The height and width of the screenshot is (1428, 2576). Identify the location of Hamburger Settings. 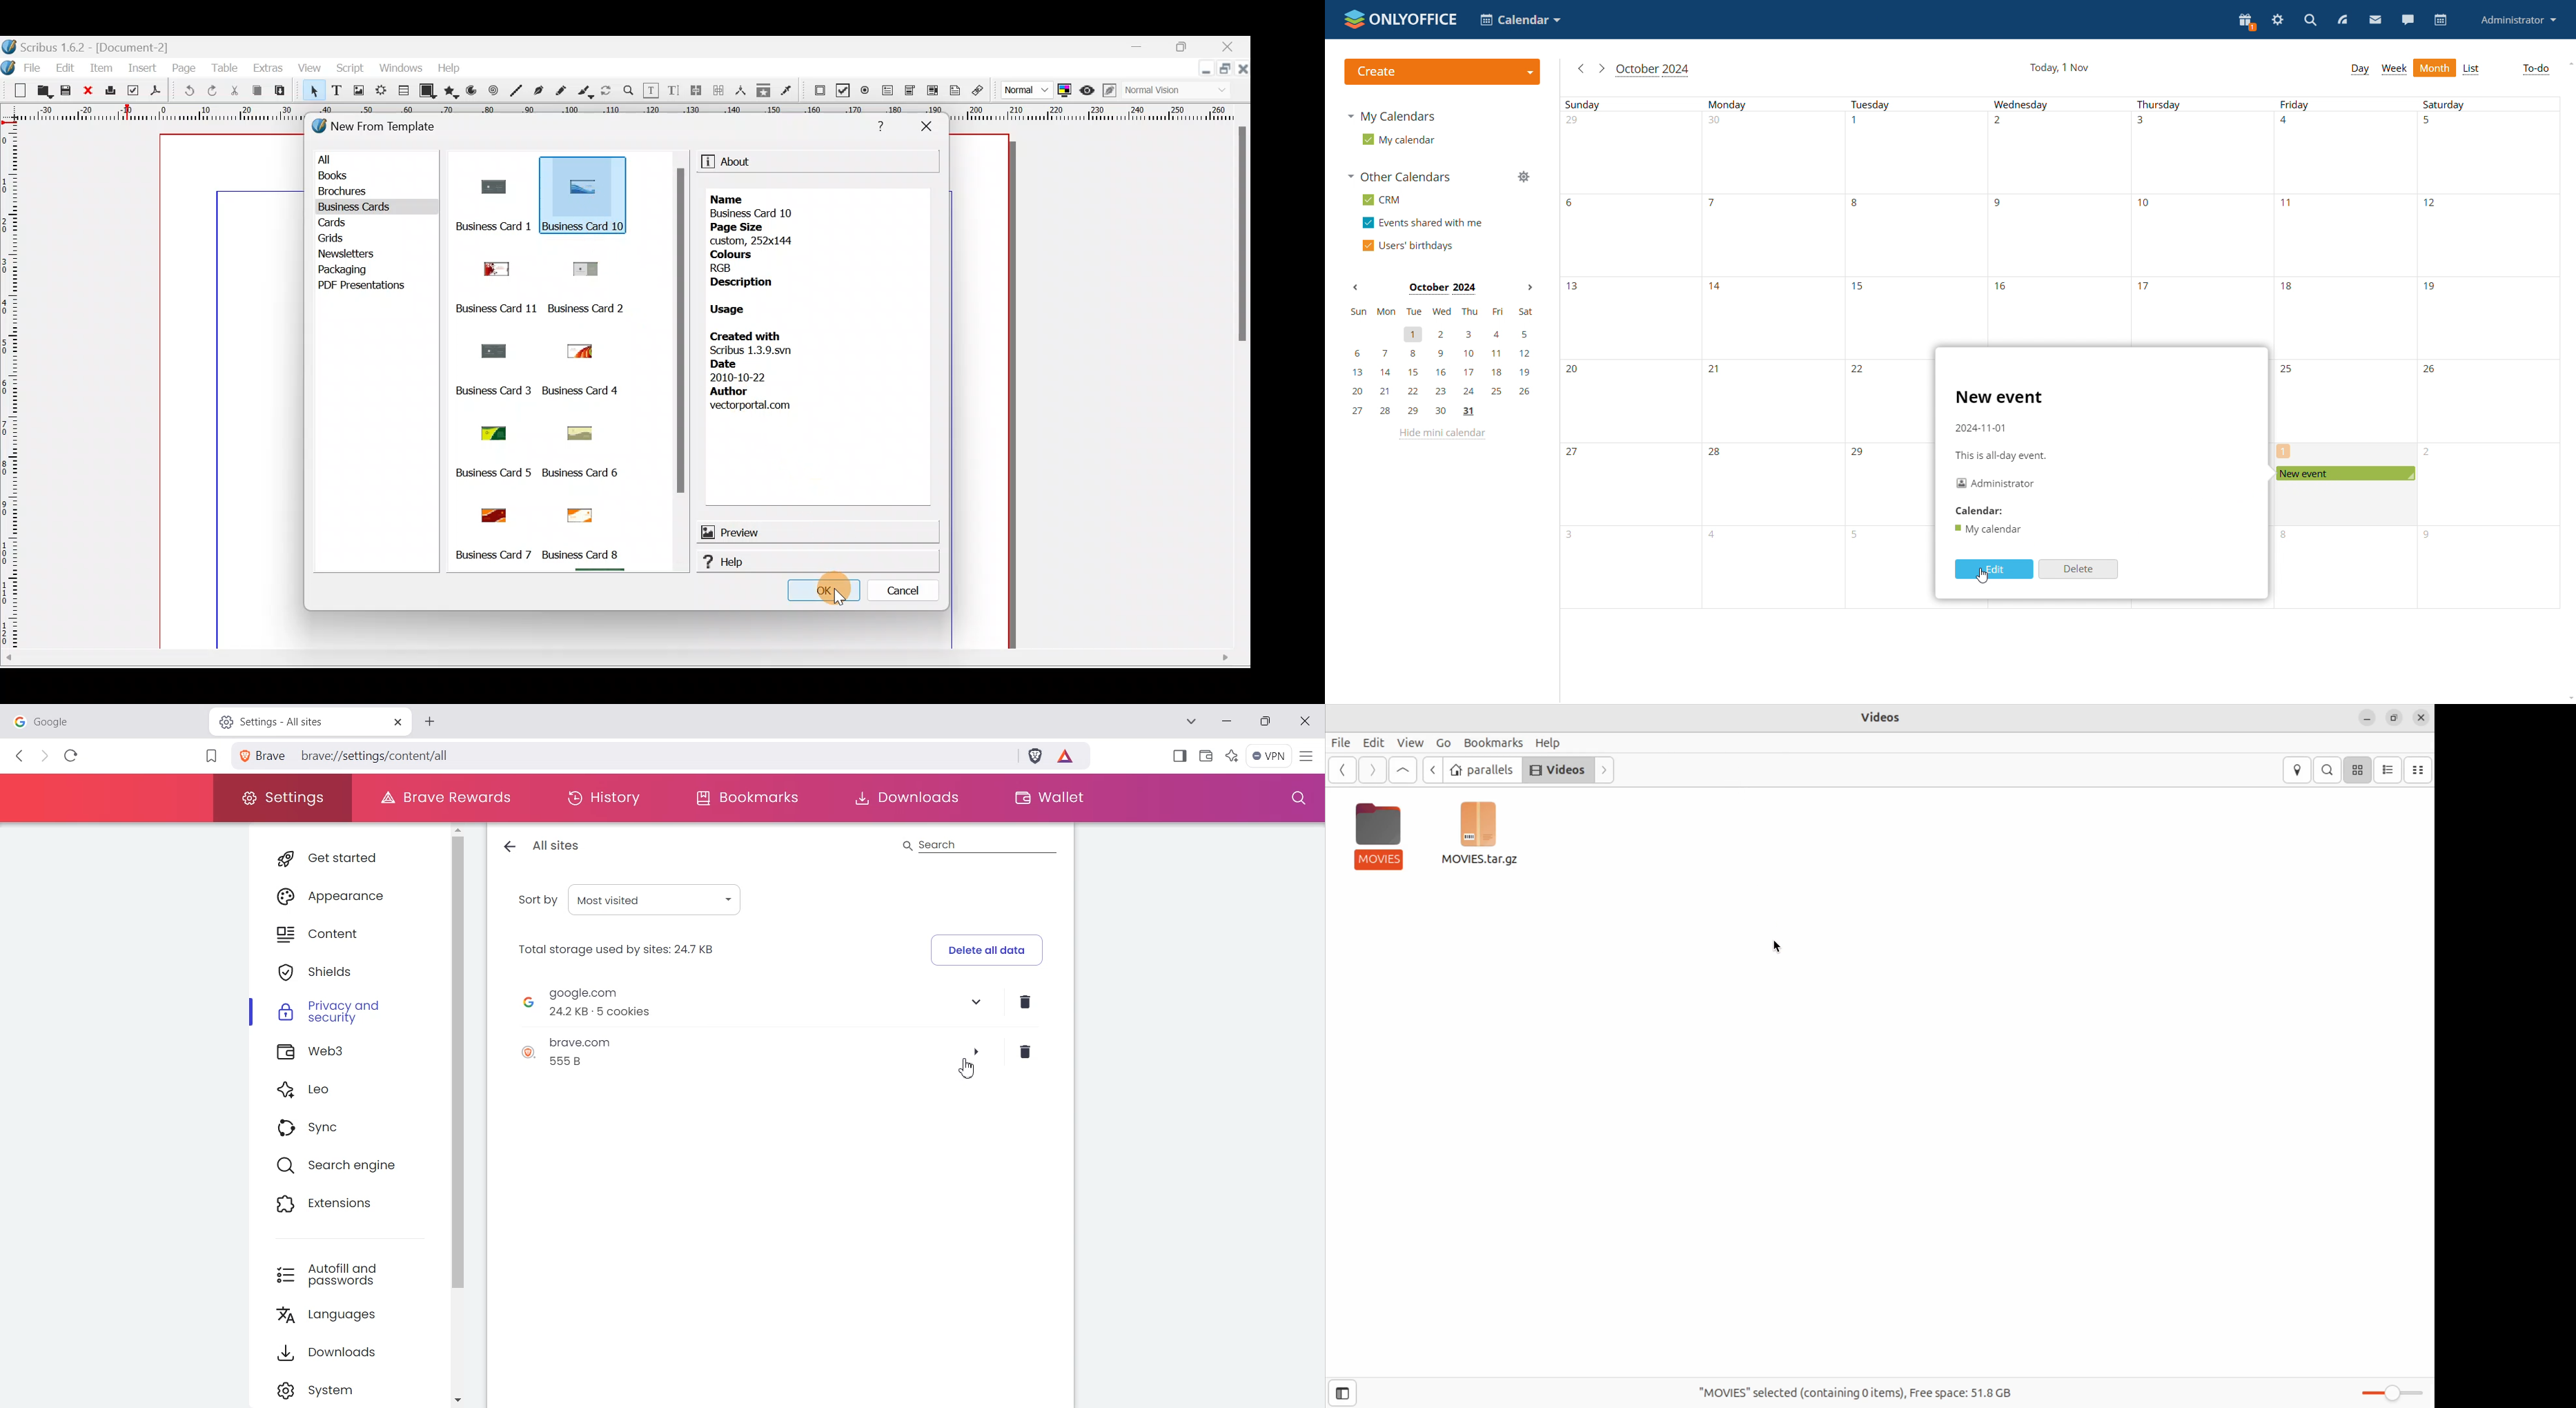
(1309, 755).